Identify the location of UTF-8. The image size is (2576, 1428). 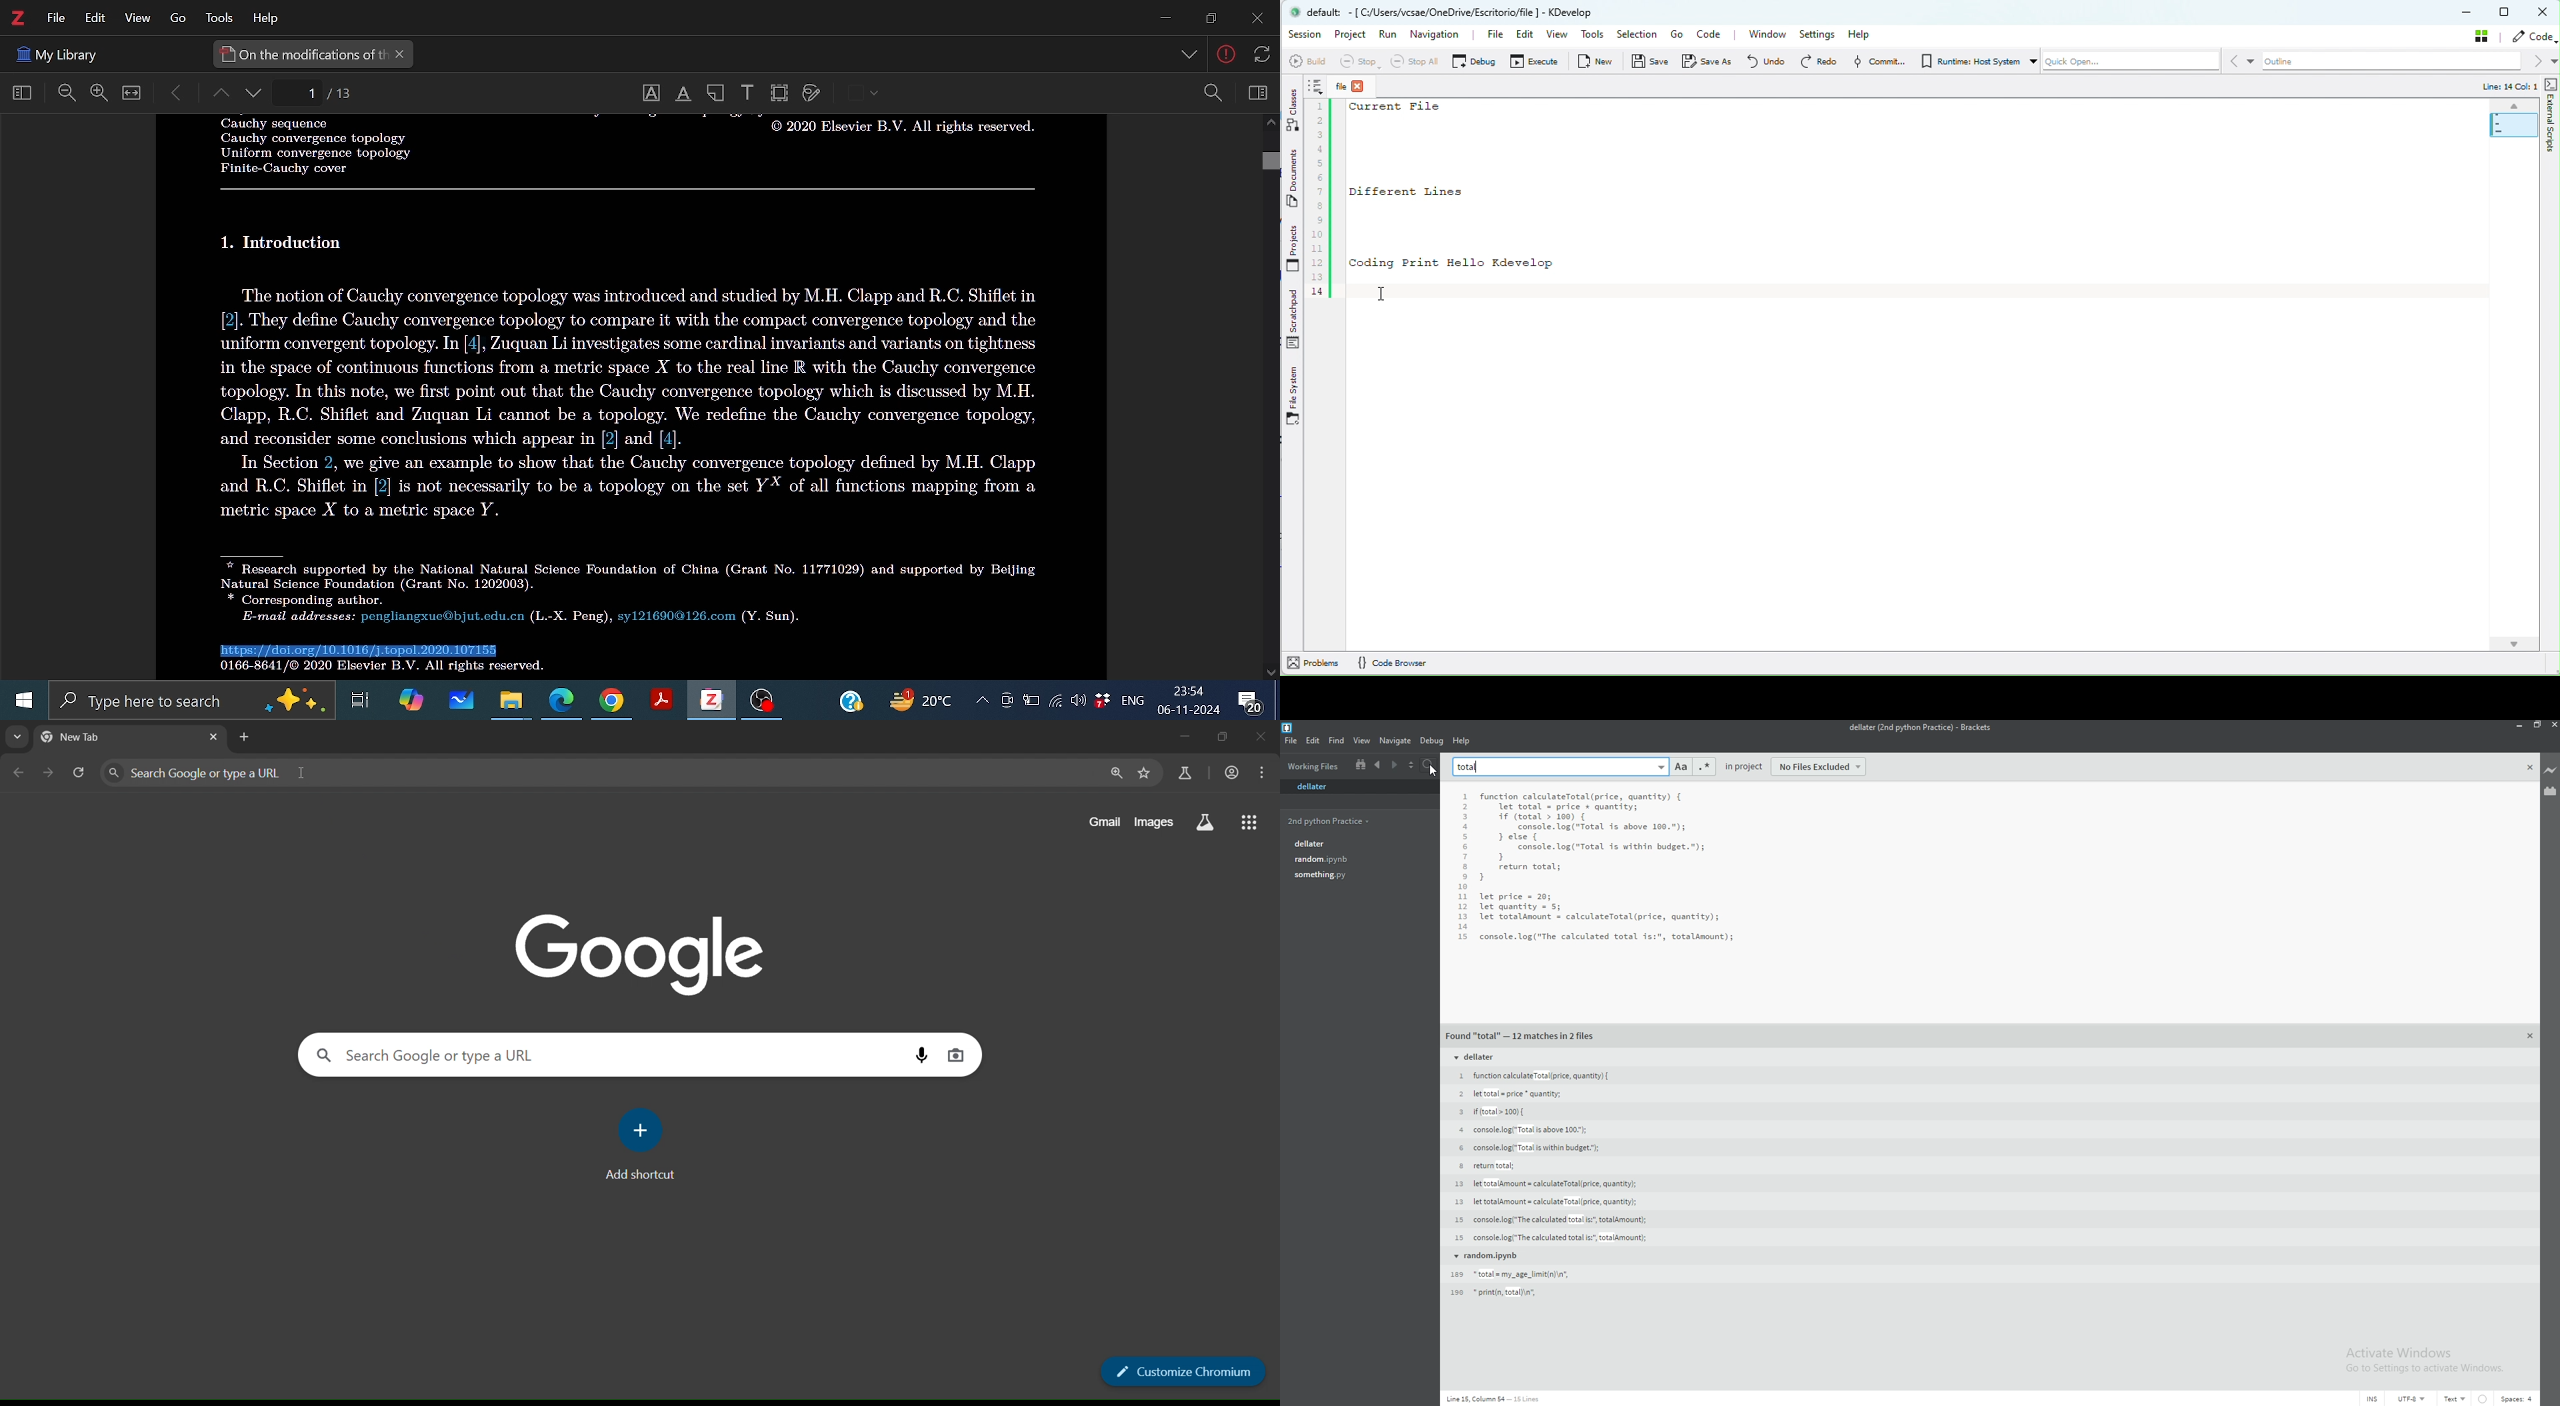
(2411, 1399).